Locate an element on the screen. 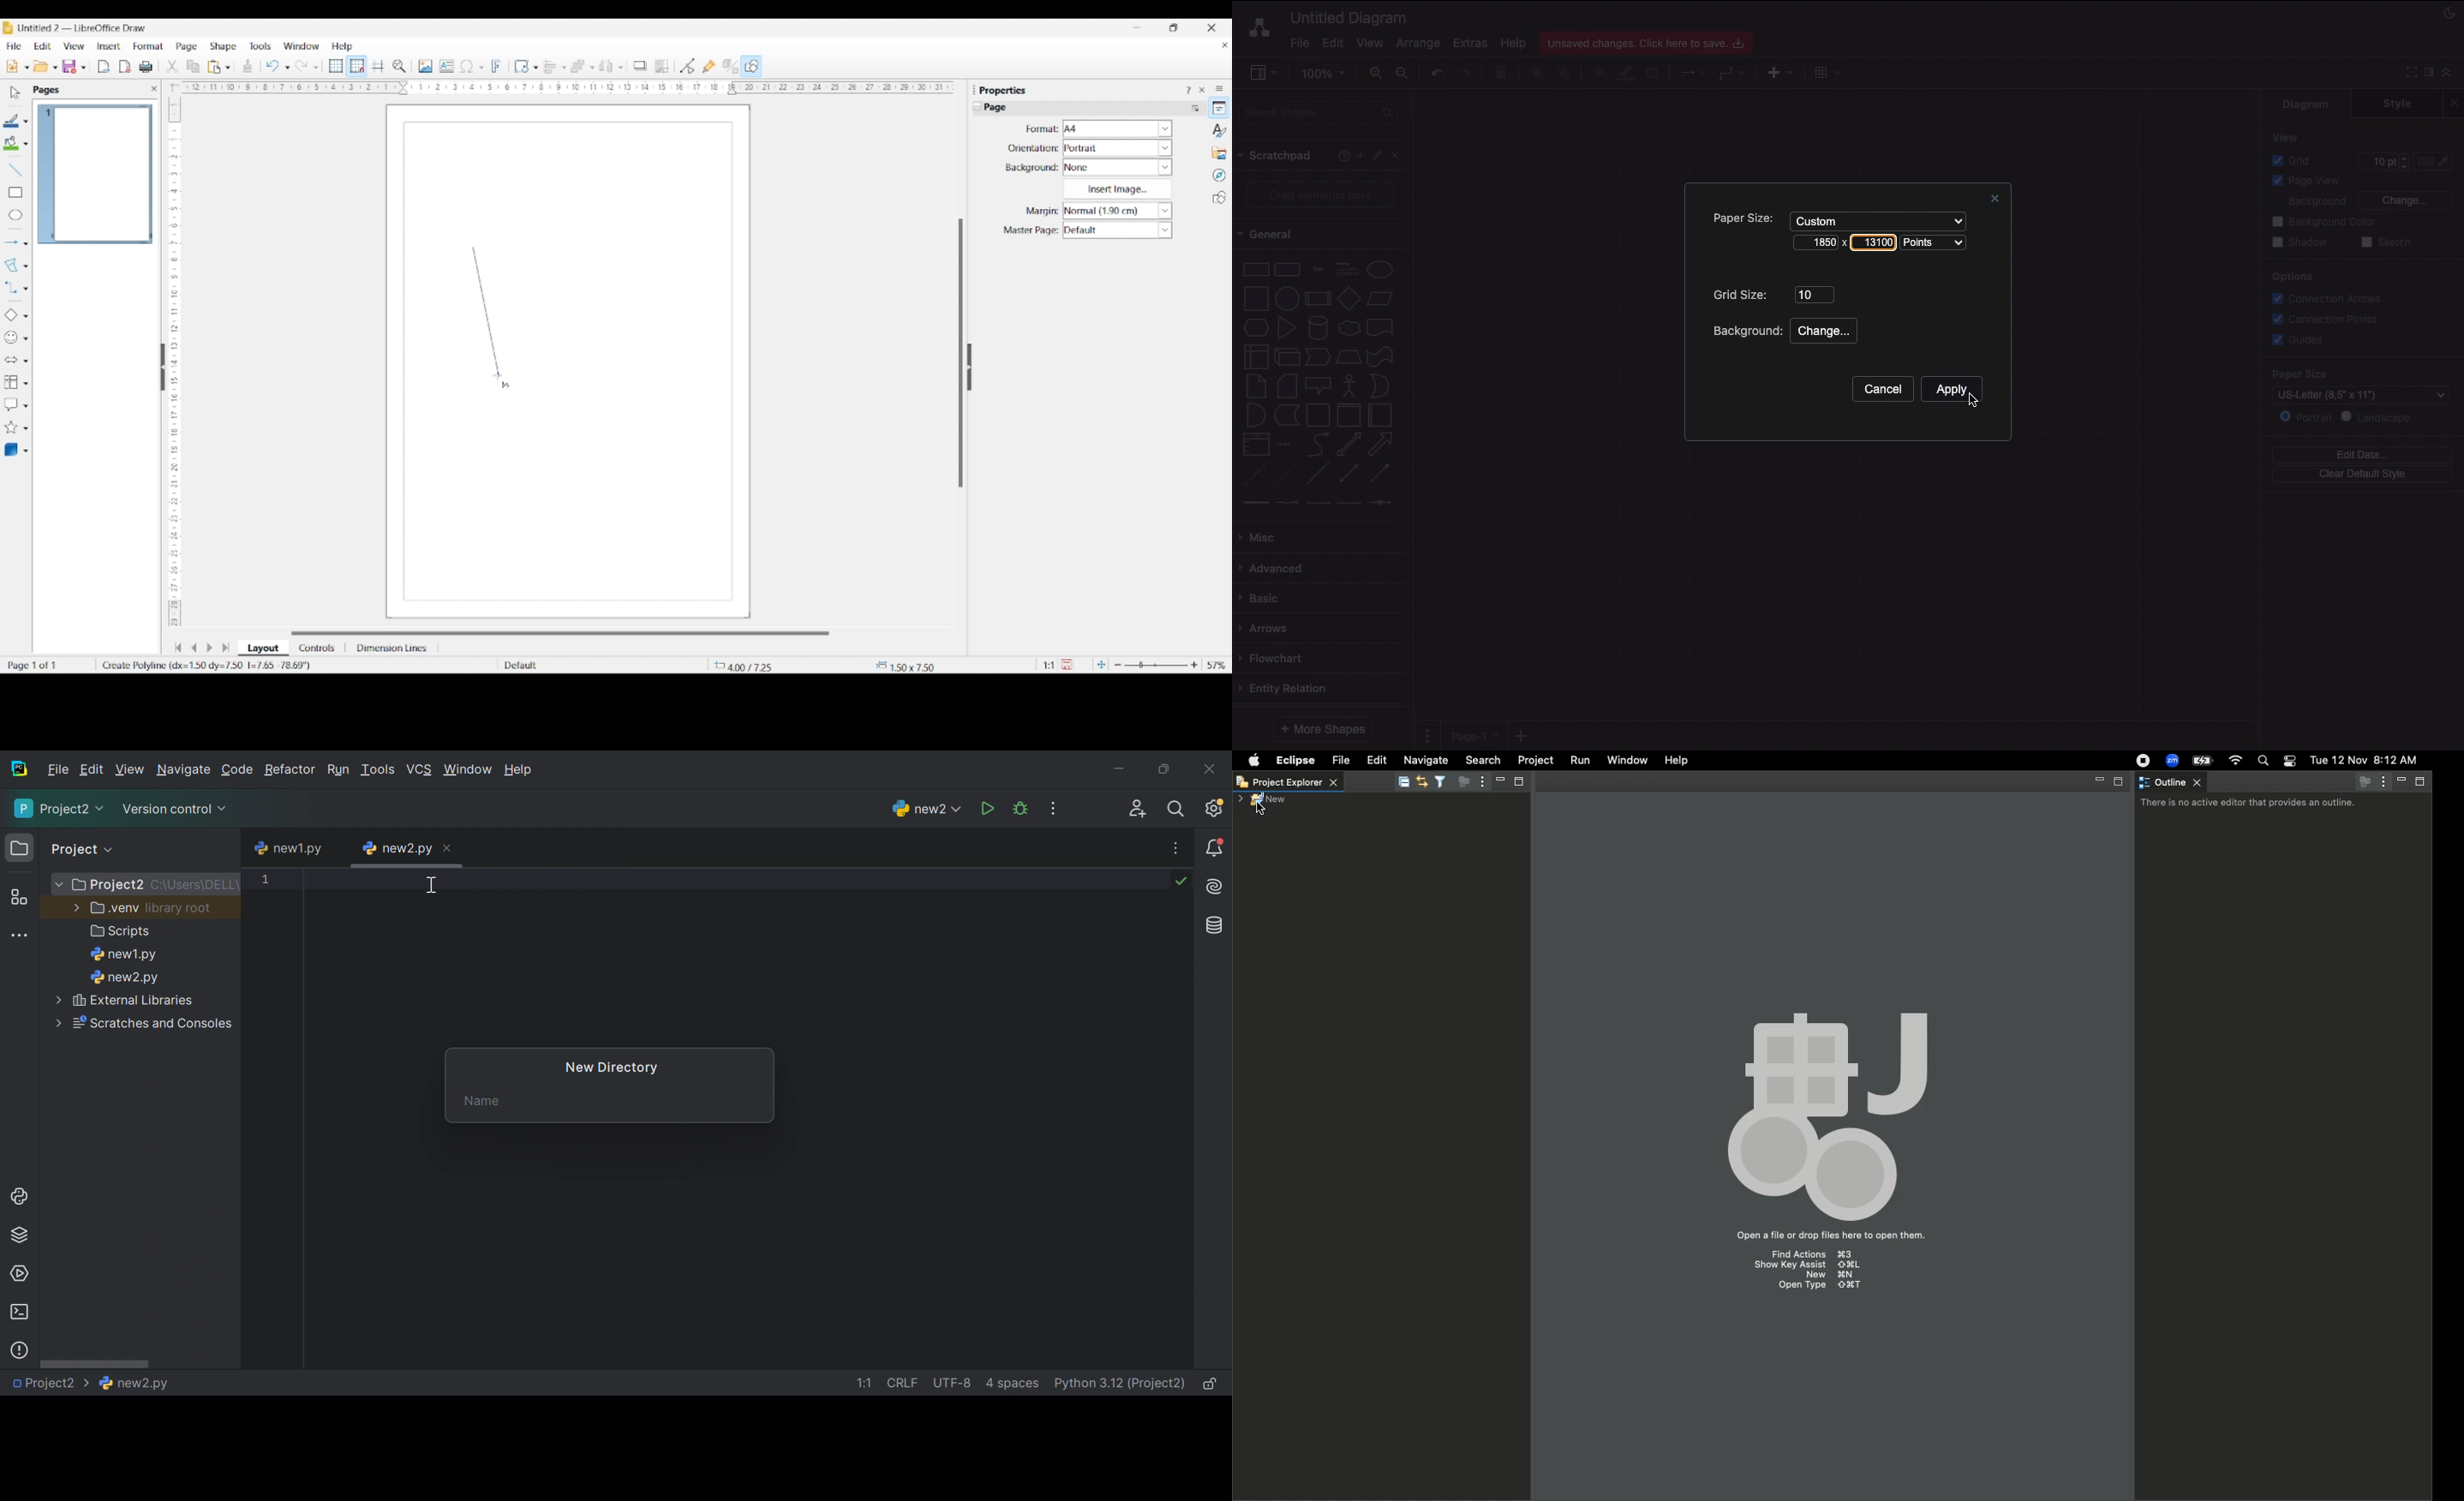  Sketch  is located at coordinates (2387, 243).